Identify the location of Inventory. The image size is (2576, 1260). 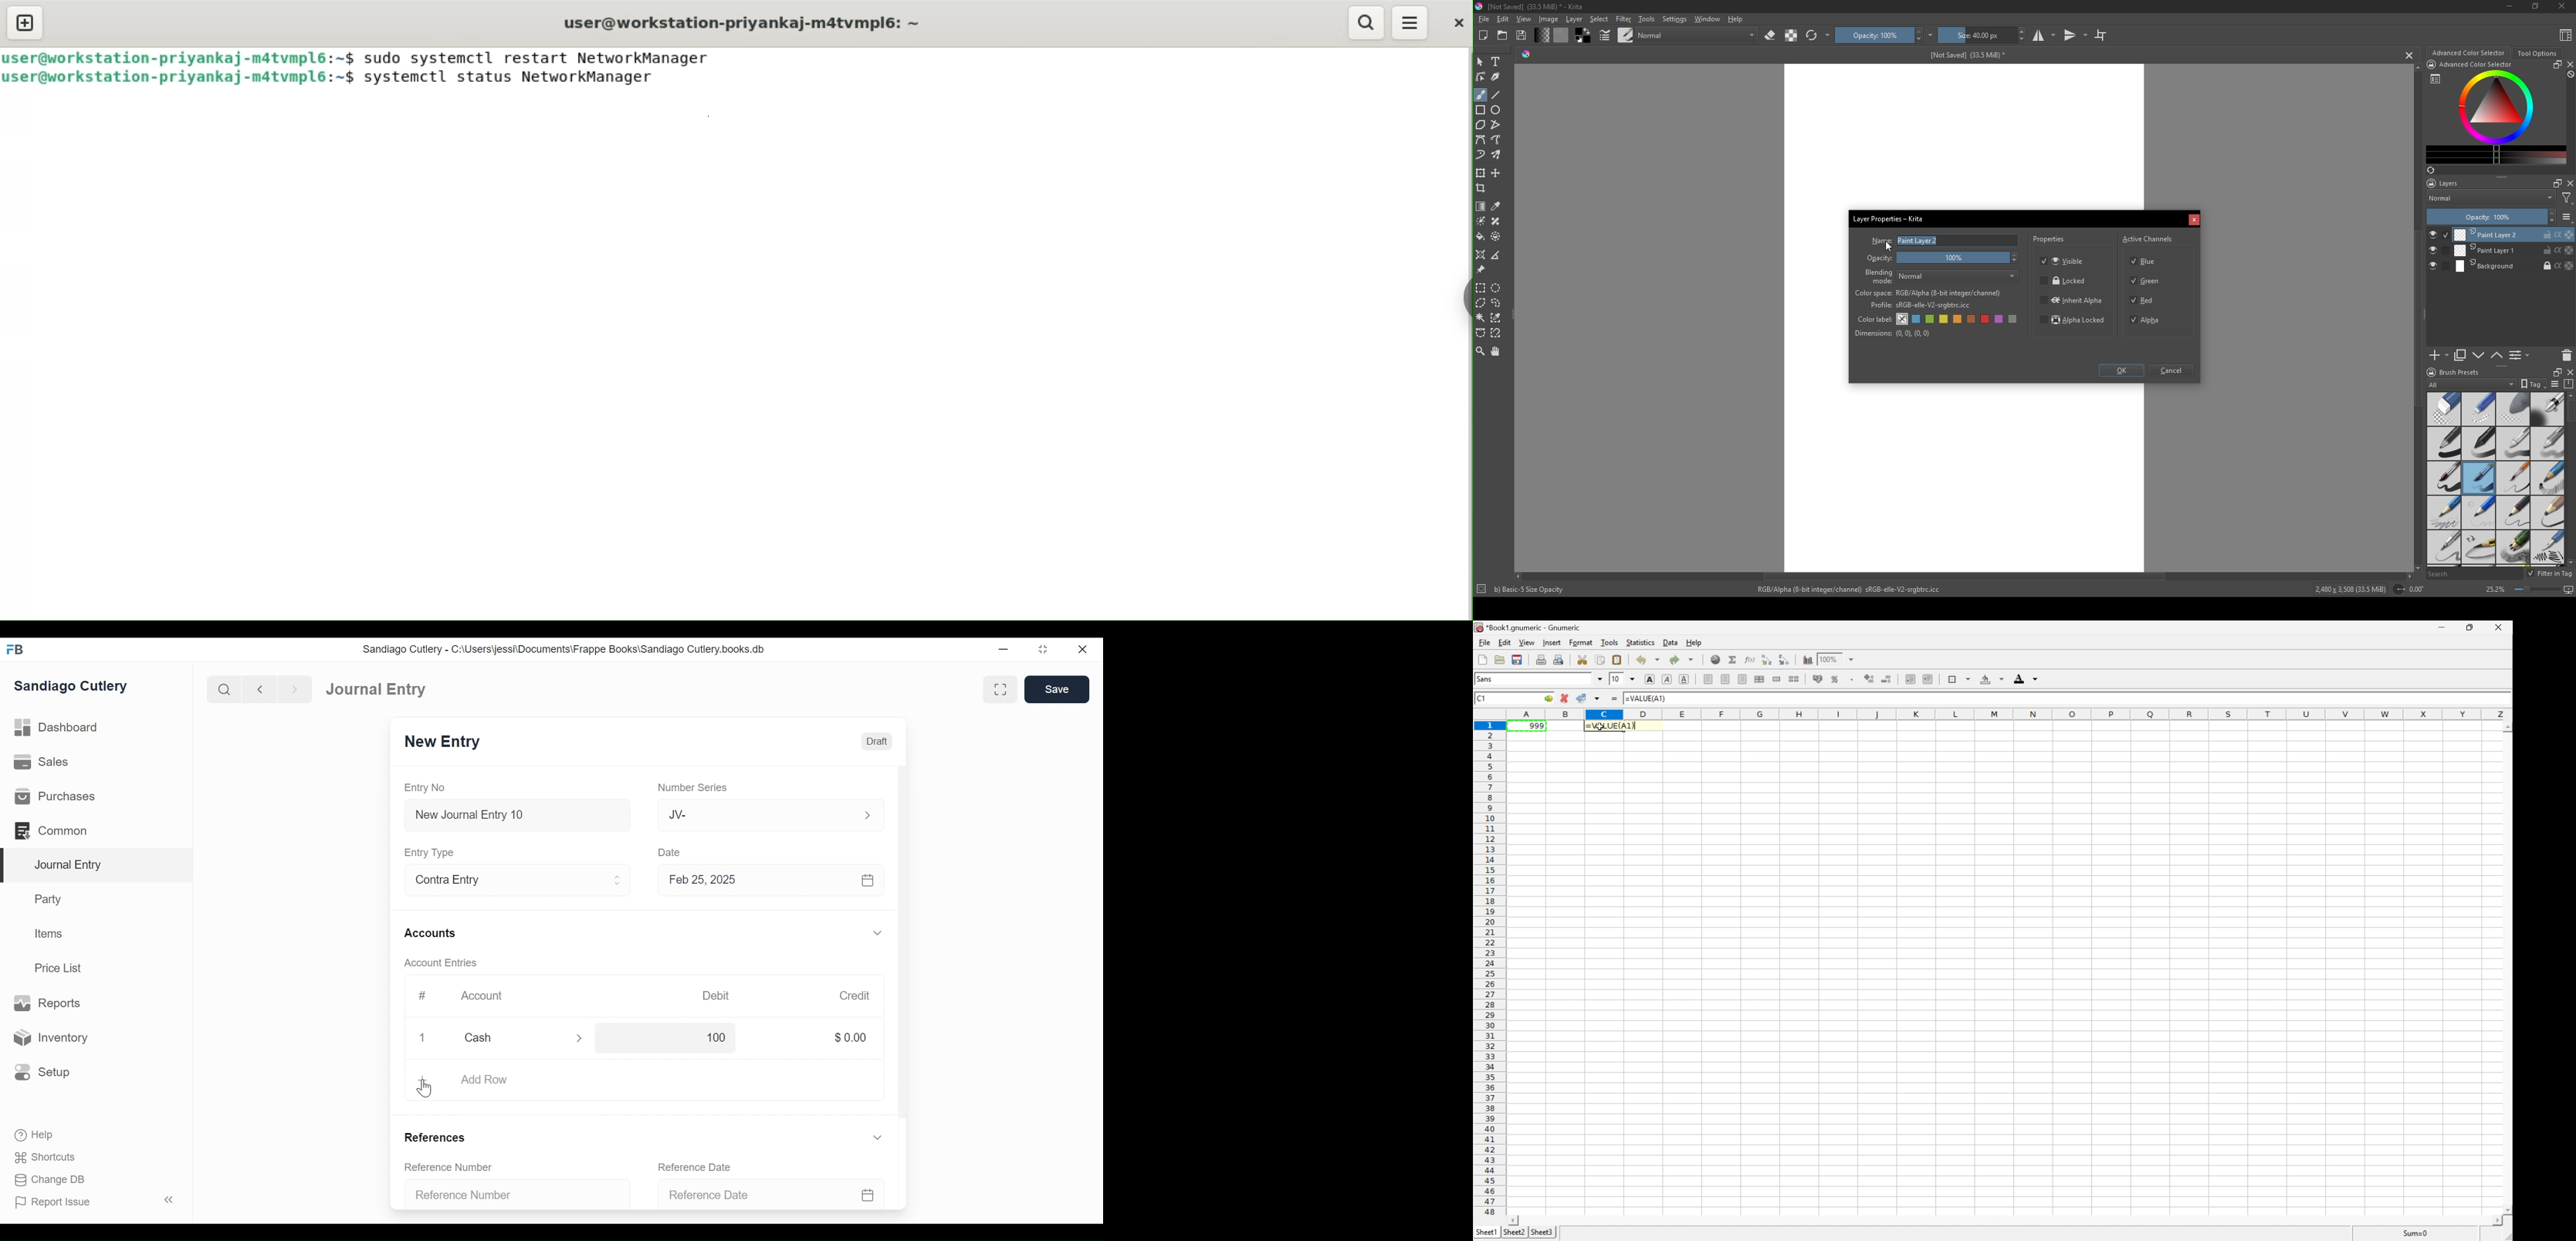
(53, 1037).